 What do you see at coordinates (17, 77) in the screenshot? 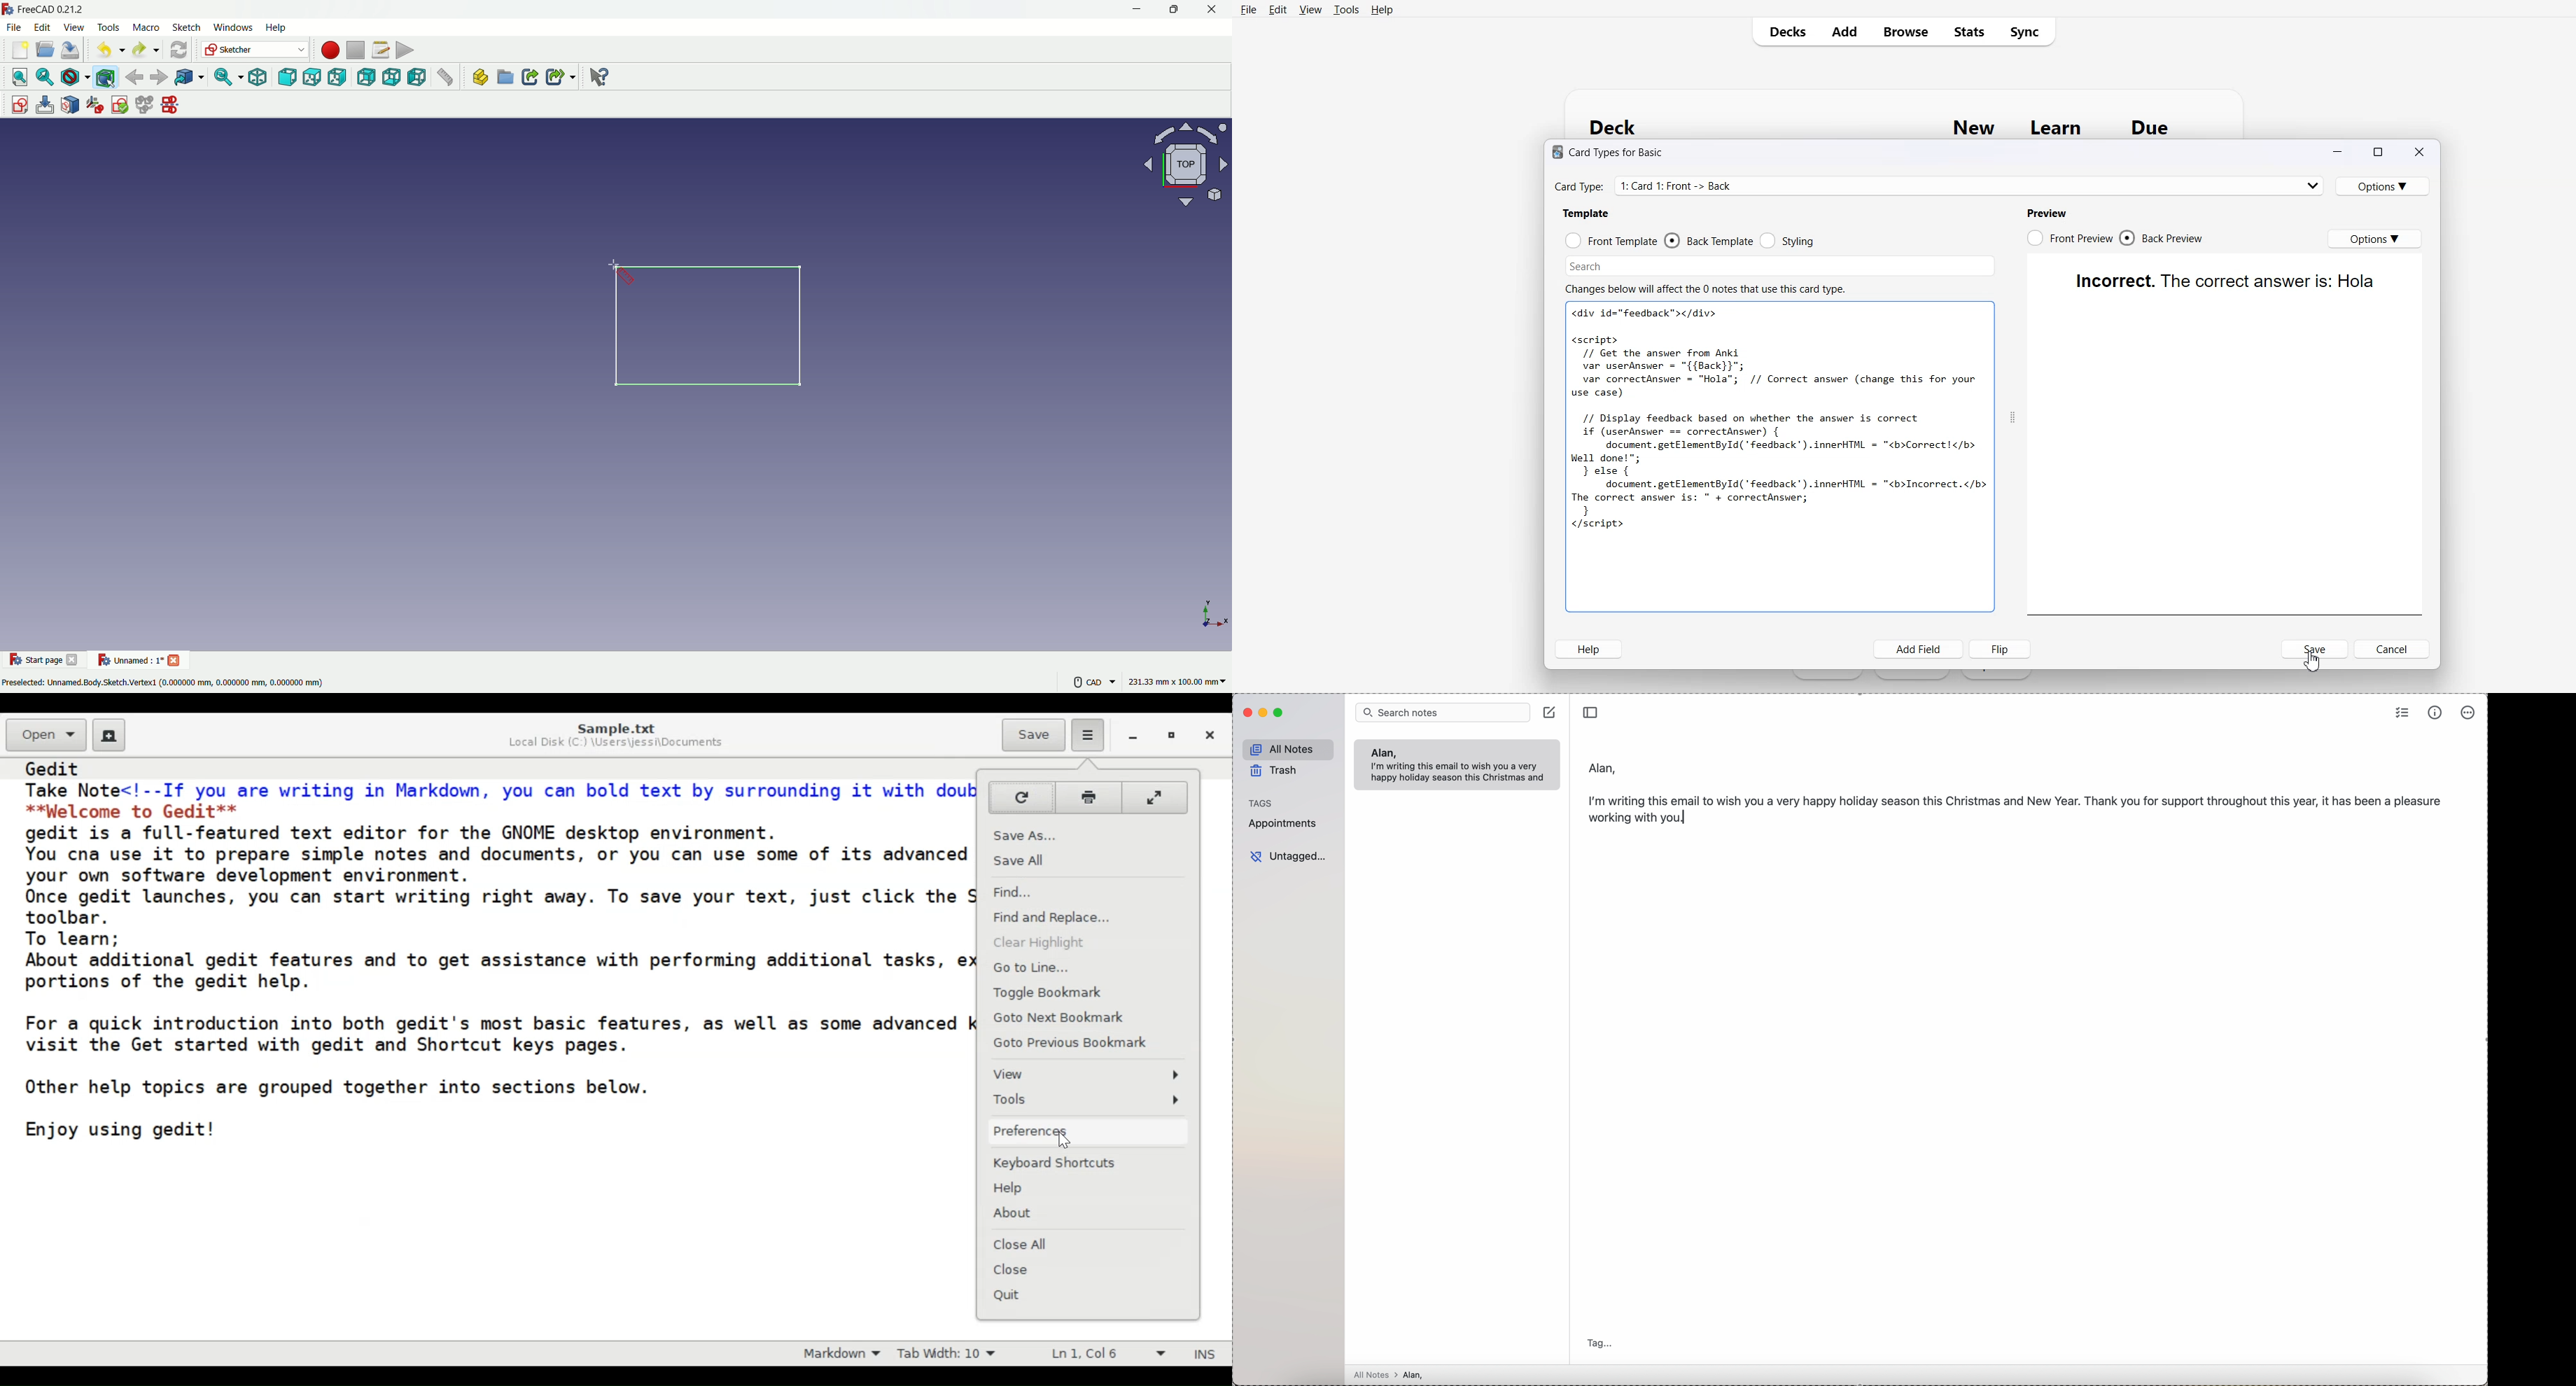
I see `fit all` at bounding box center [17, 77].